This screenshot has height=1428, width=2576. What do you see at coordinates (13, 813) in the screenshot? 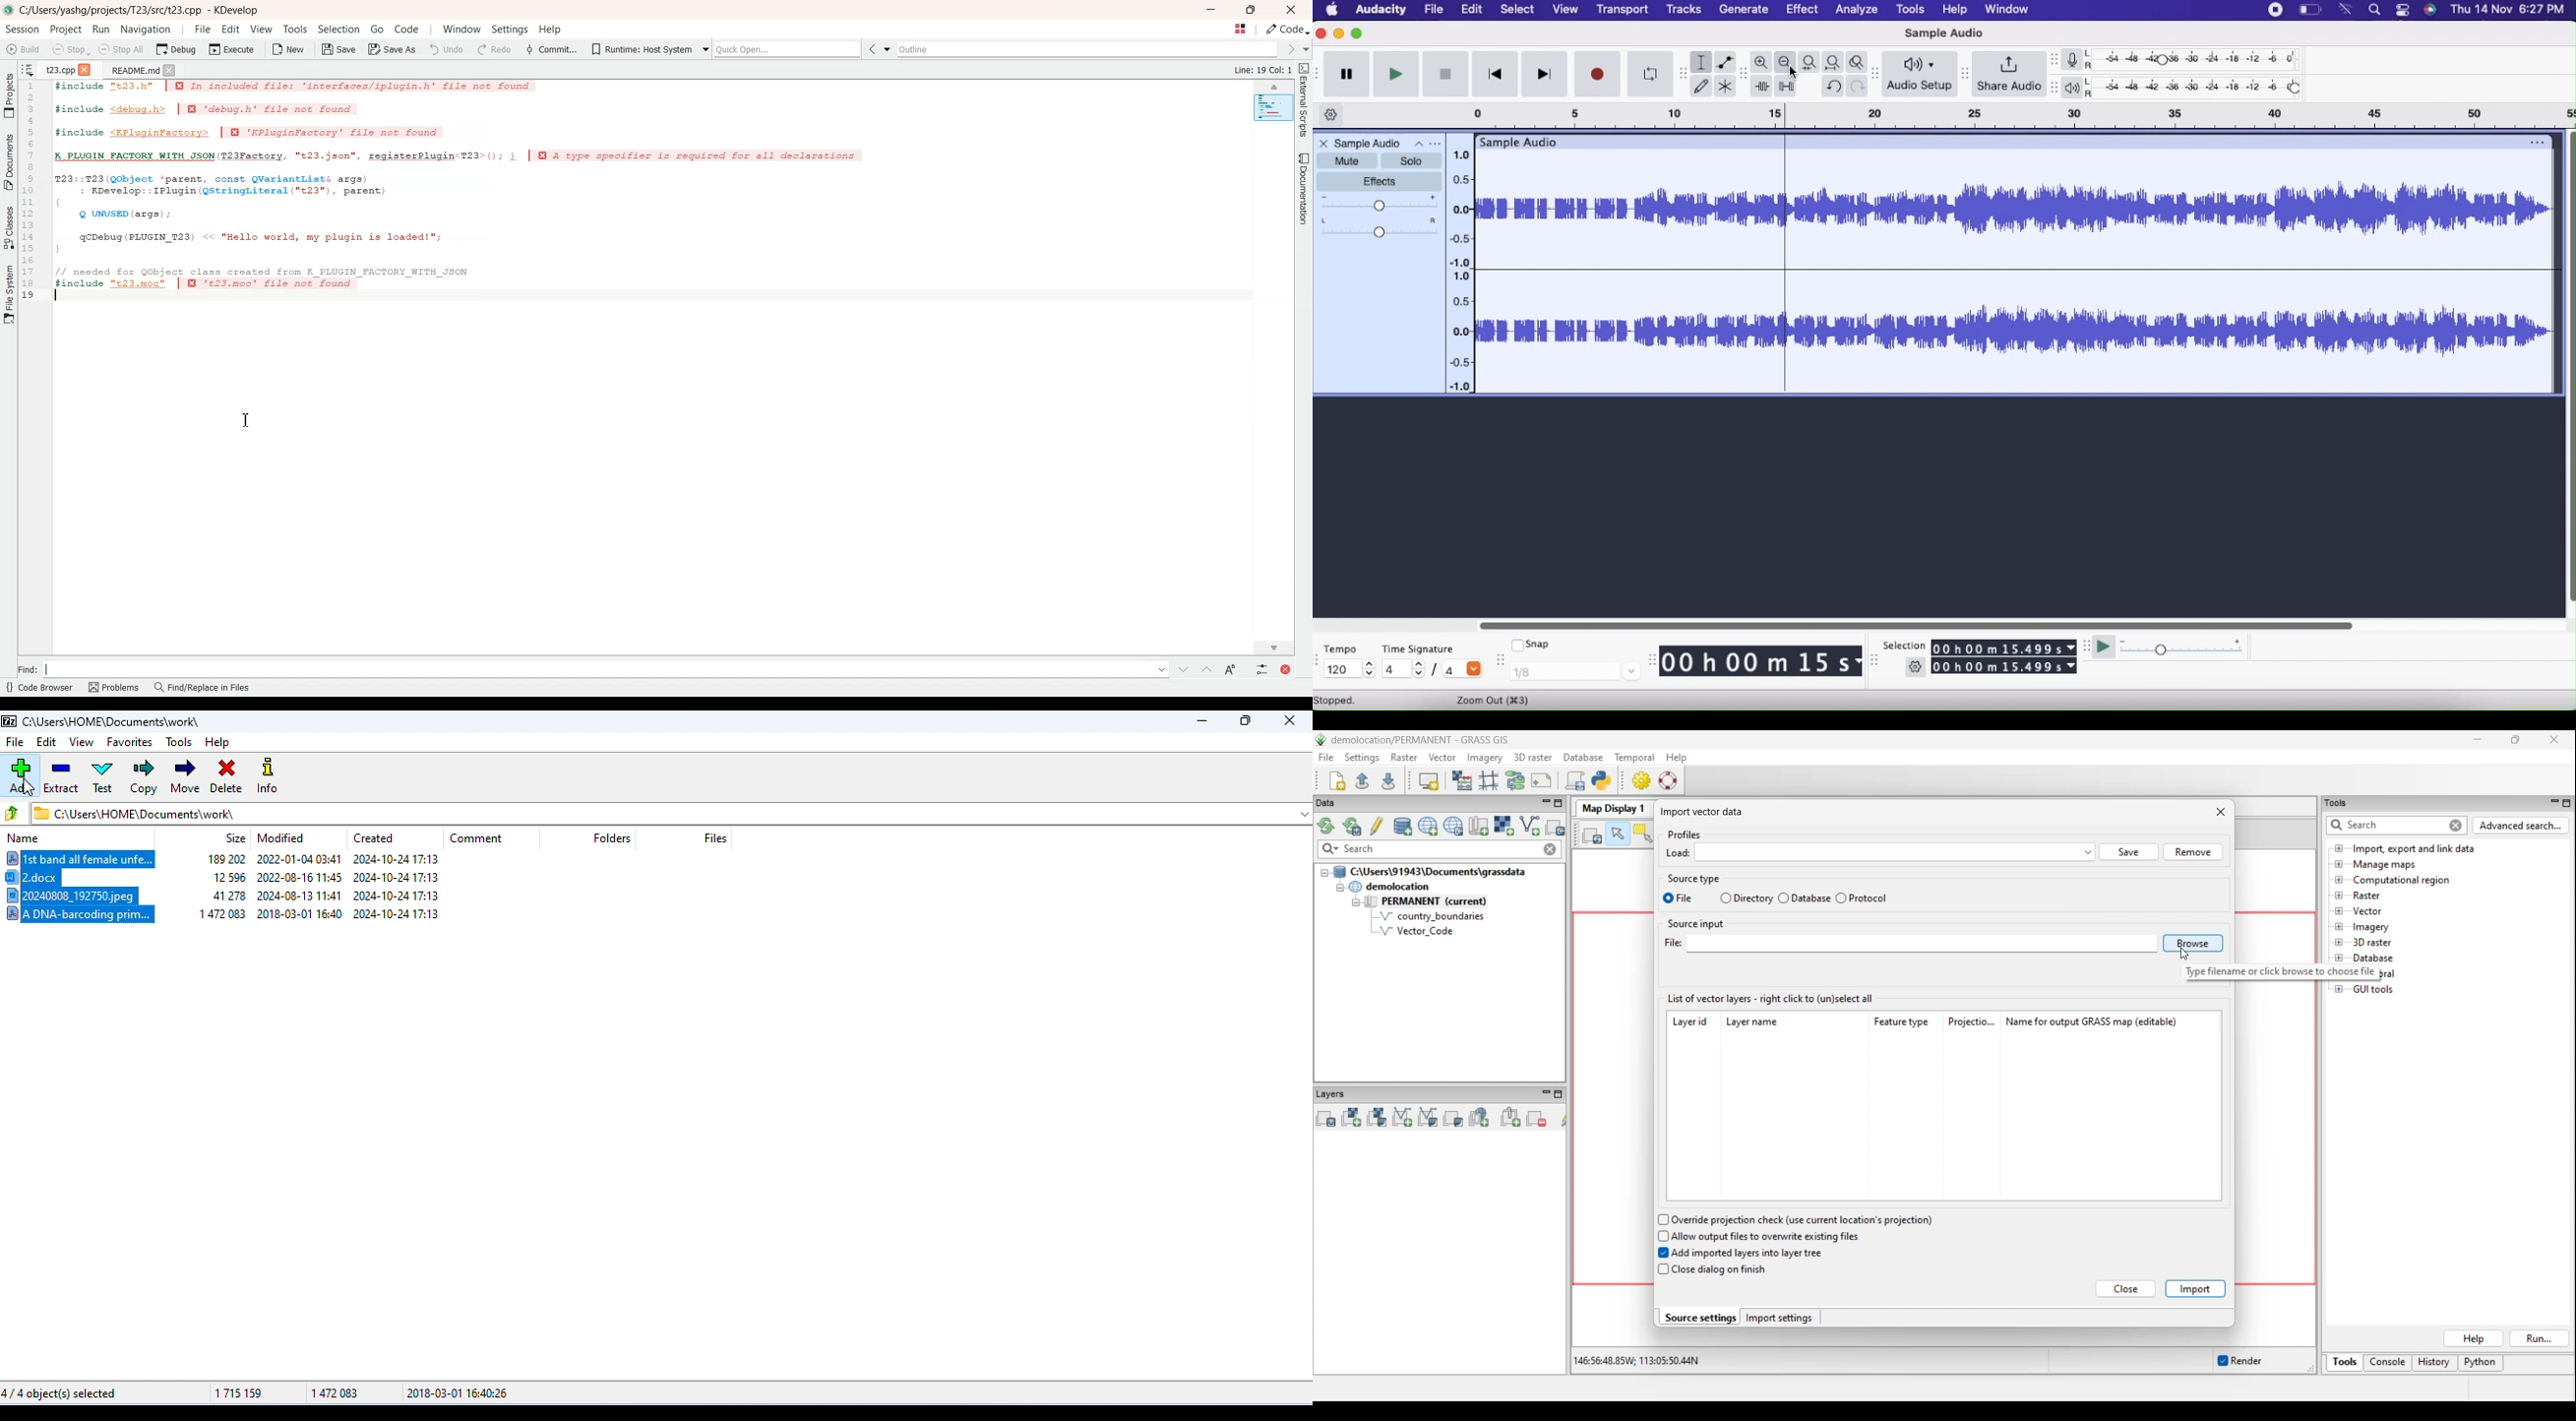
I see `previous folder` at bounding box center [13, 813].